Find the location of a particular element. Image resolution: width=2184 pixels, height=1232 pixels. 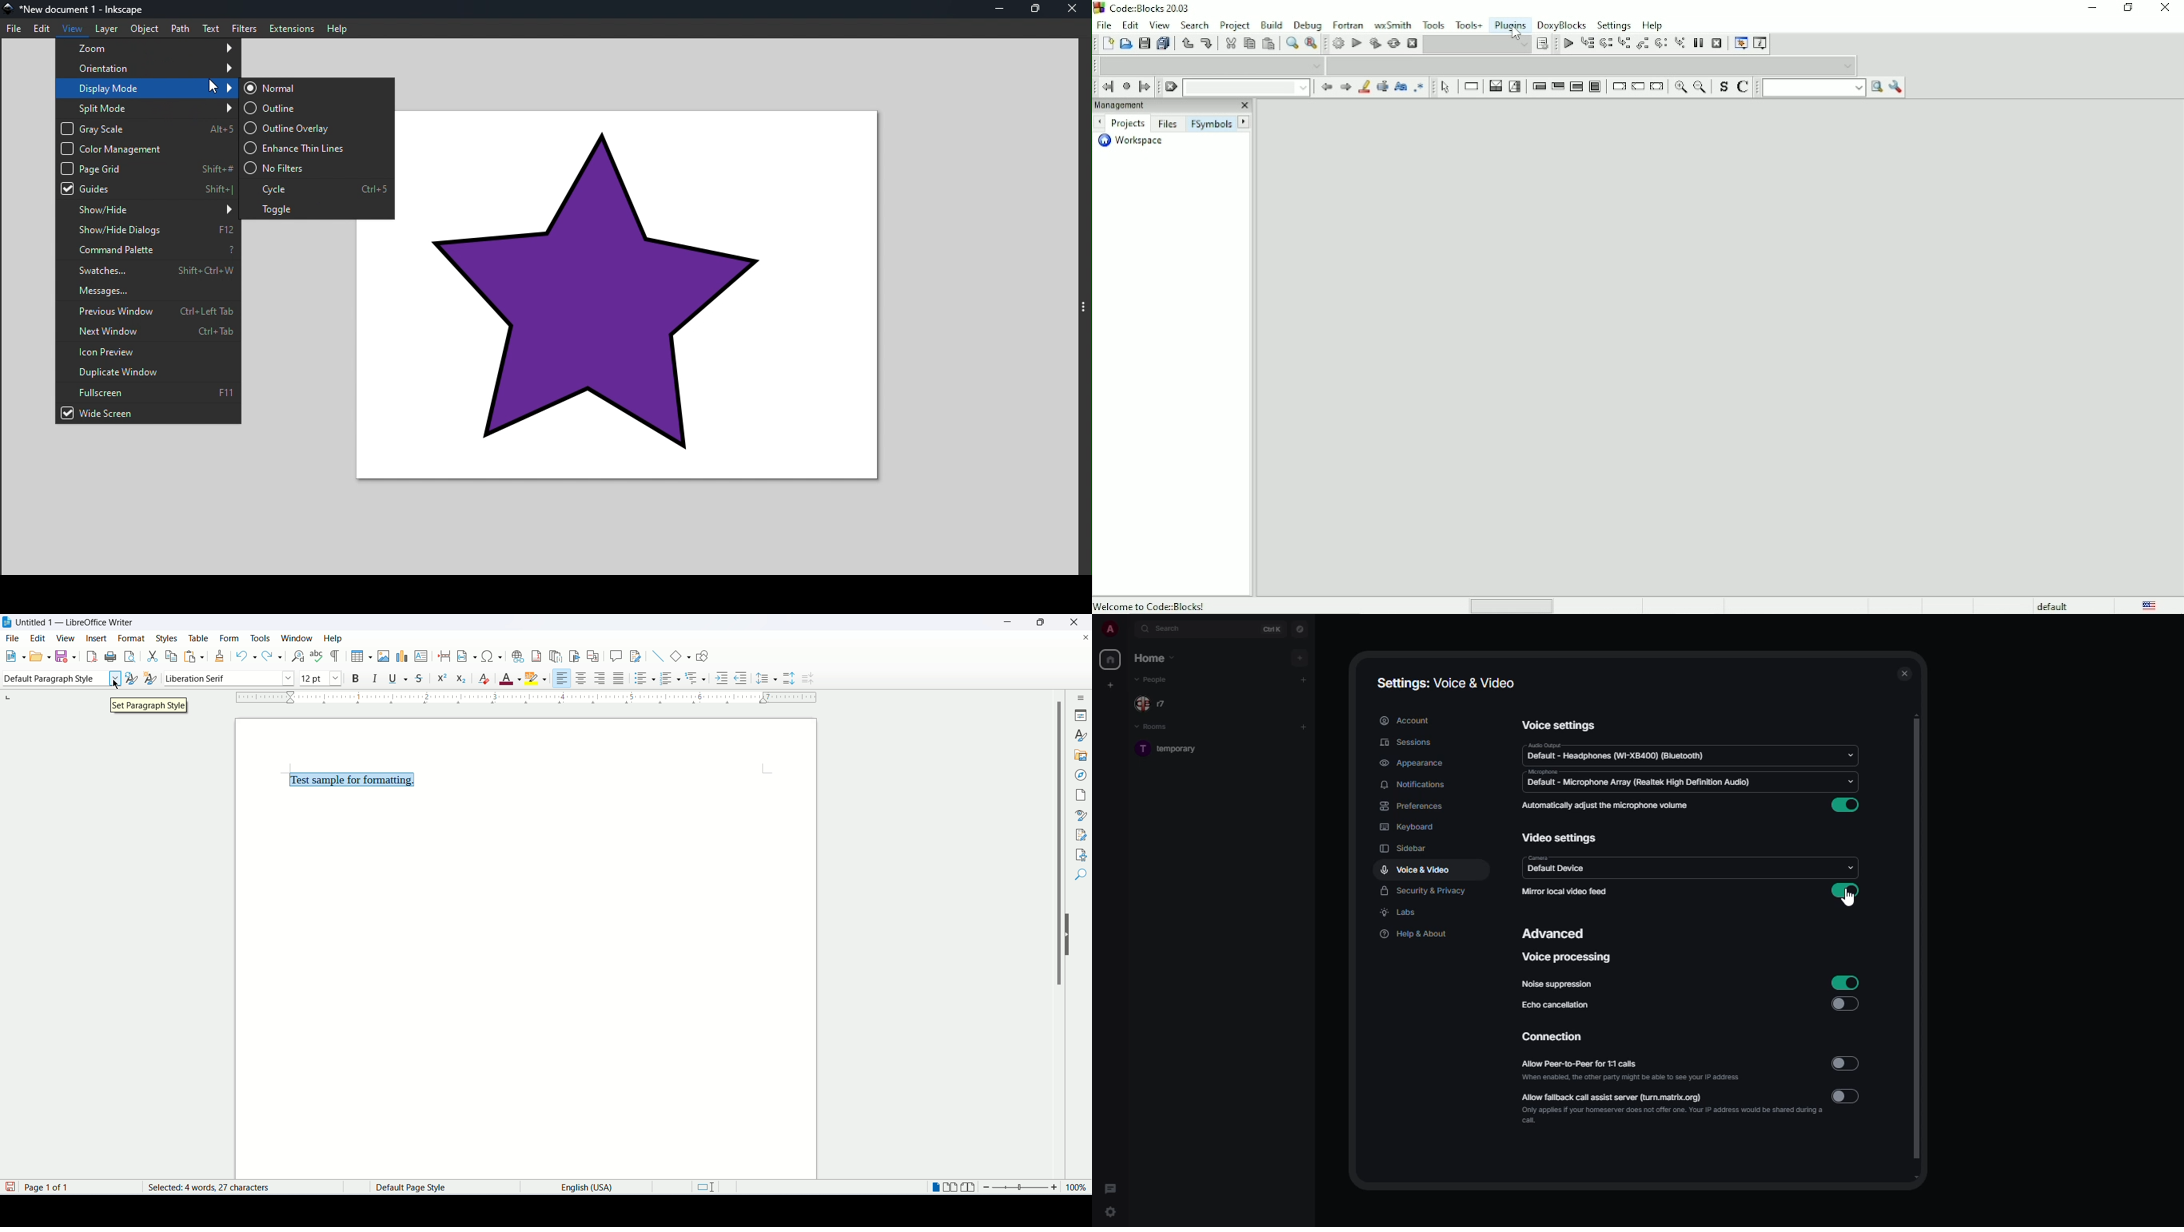

Help is located at coordinates (1653, 24).